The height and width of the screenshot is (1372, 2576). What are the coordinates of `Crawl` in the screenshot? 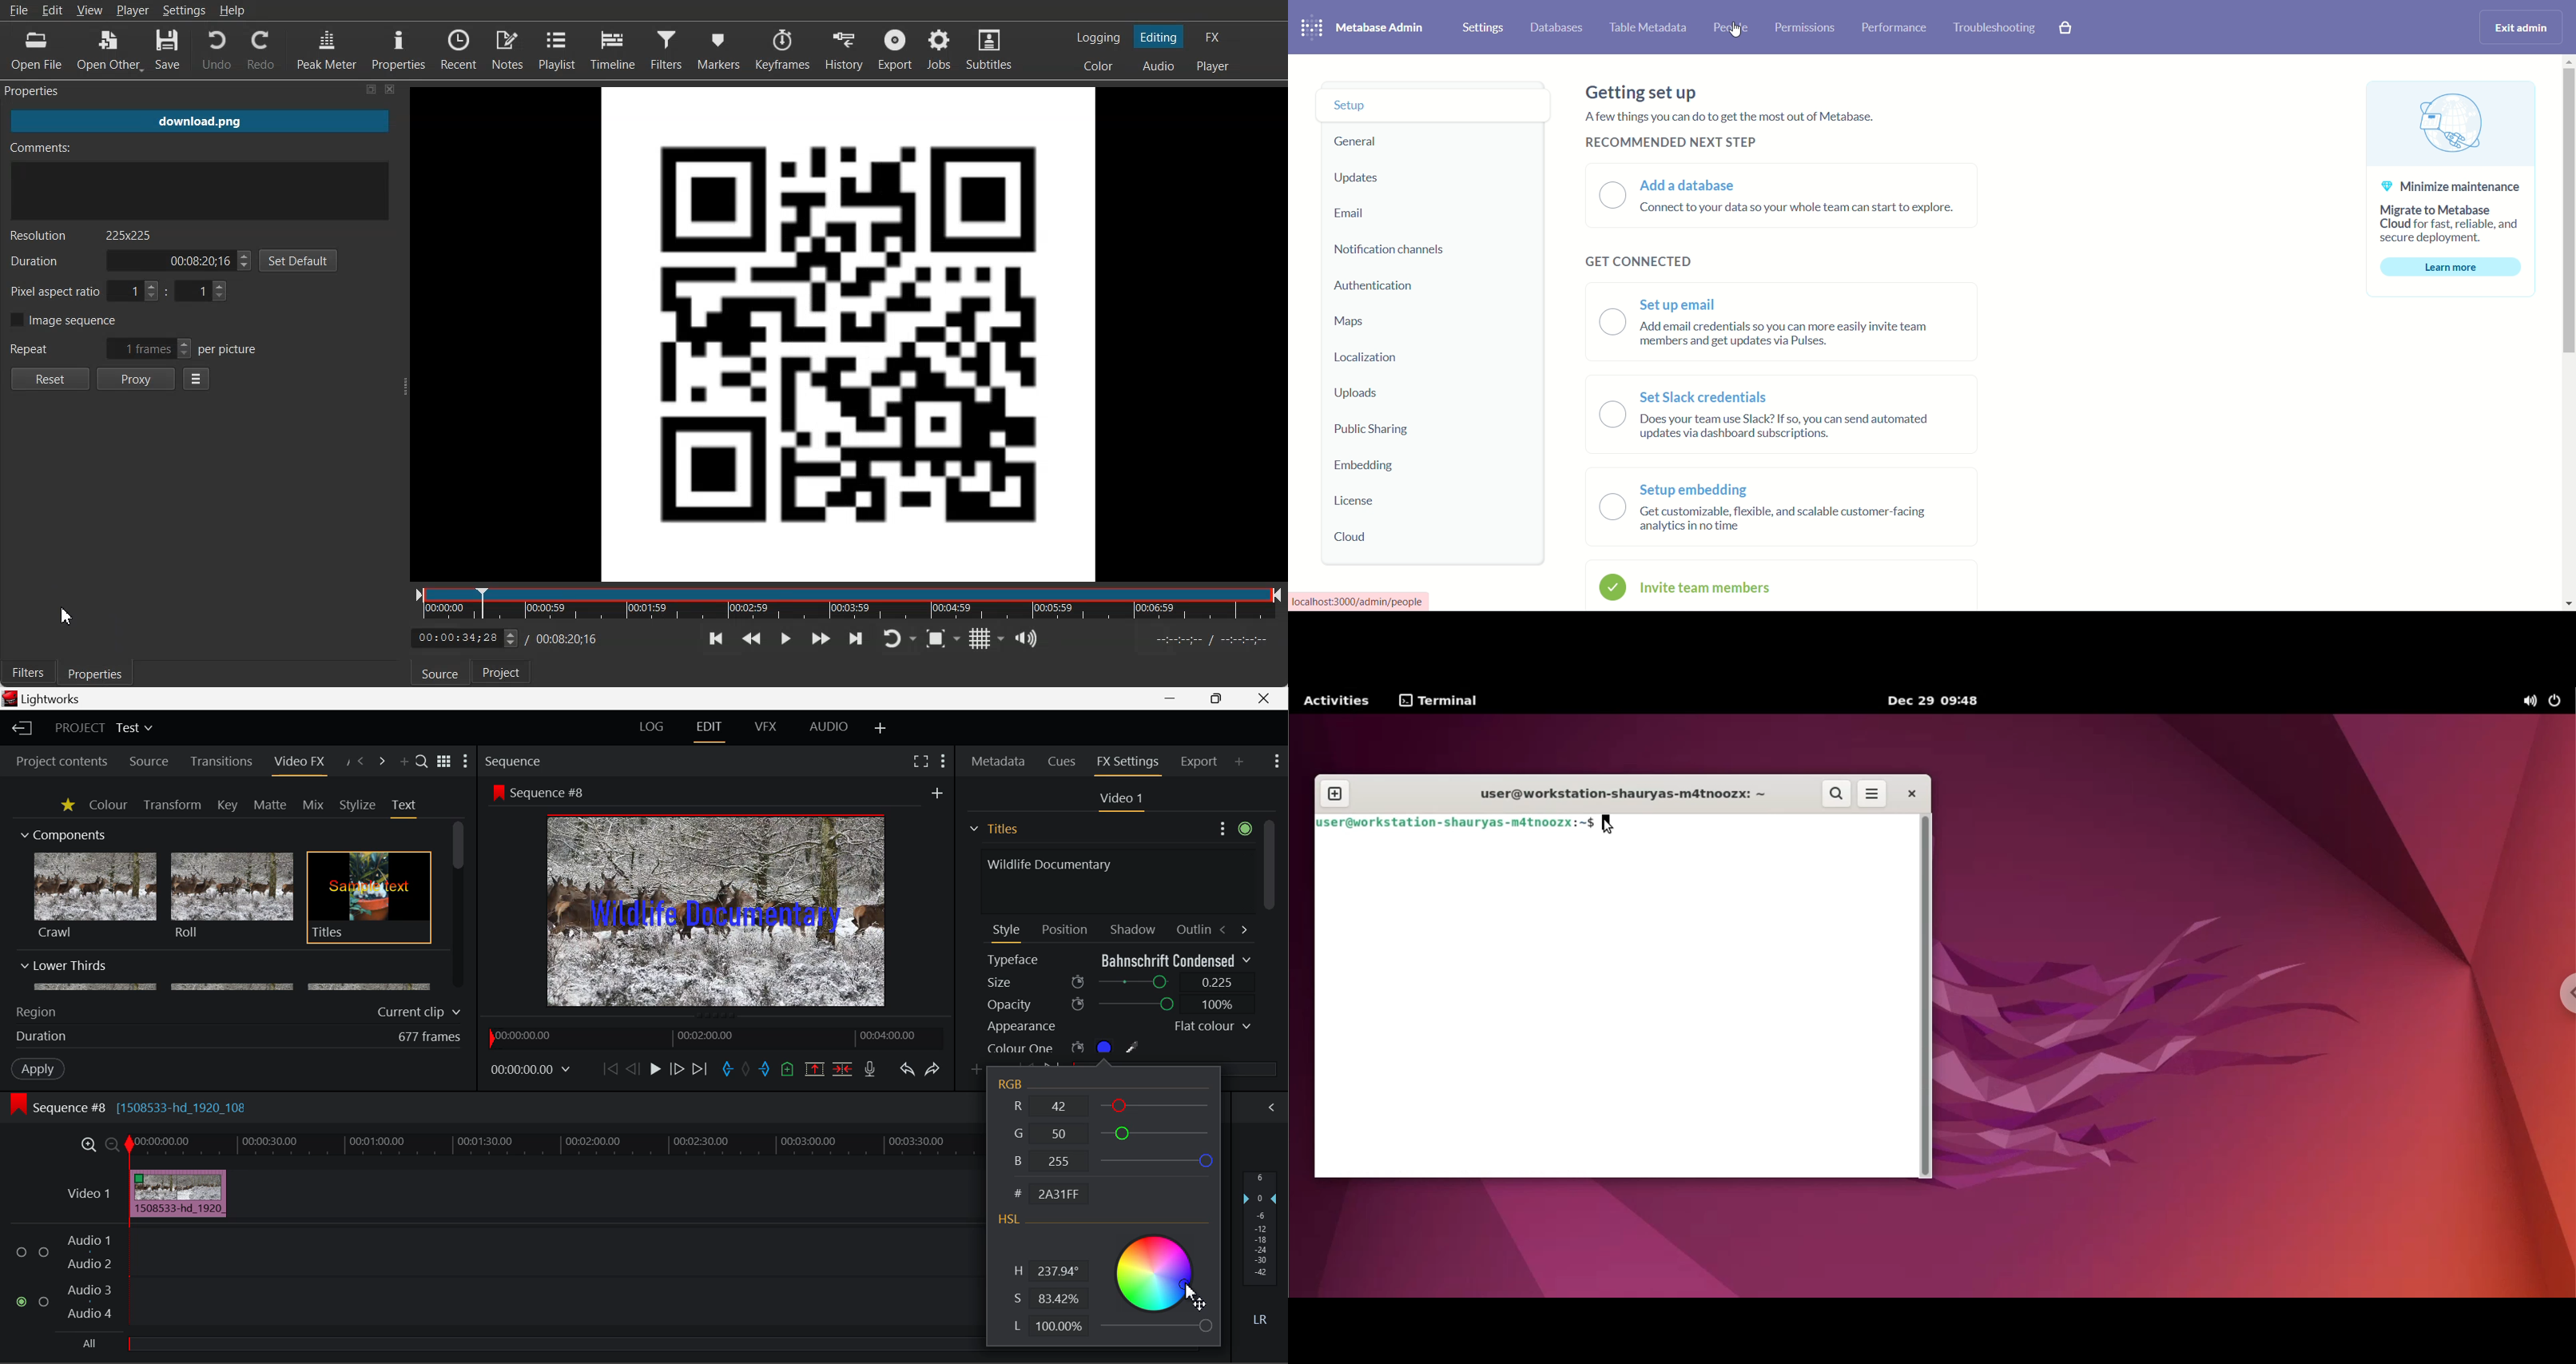 It's located at (95, 896).